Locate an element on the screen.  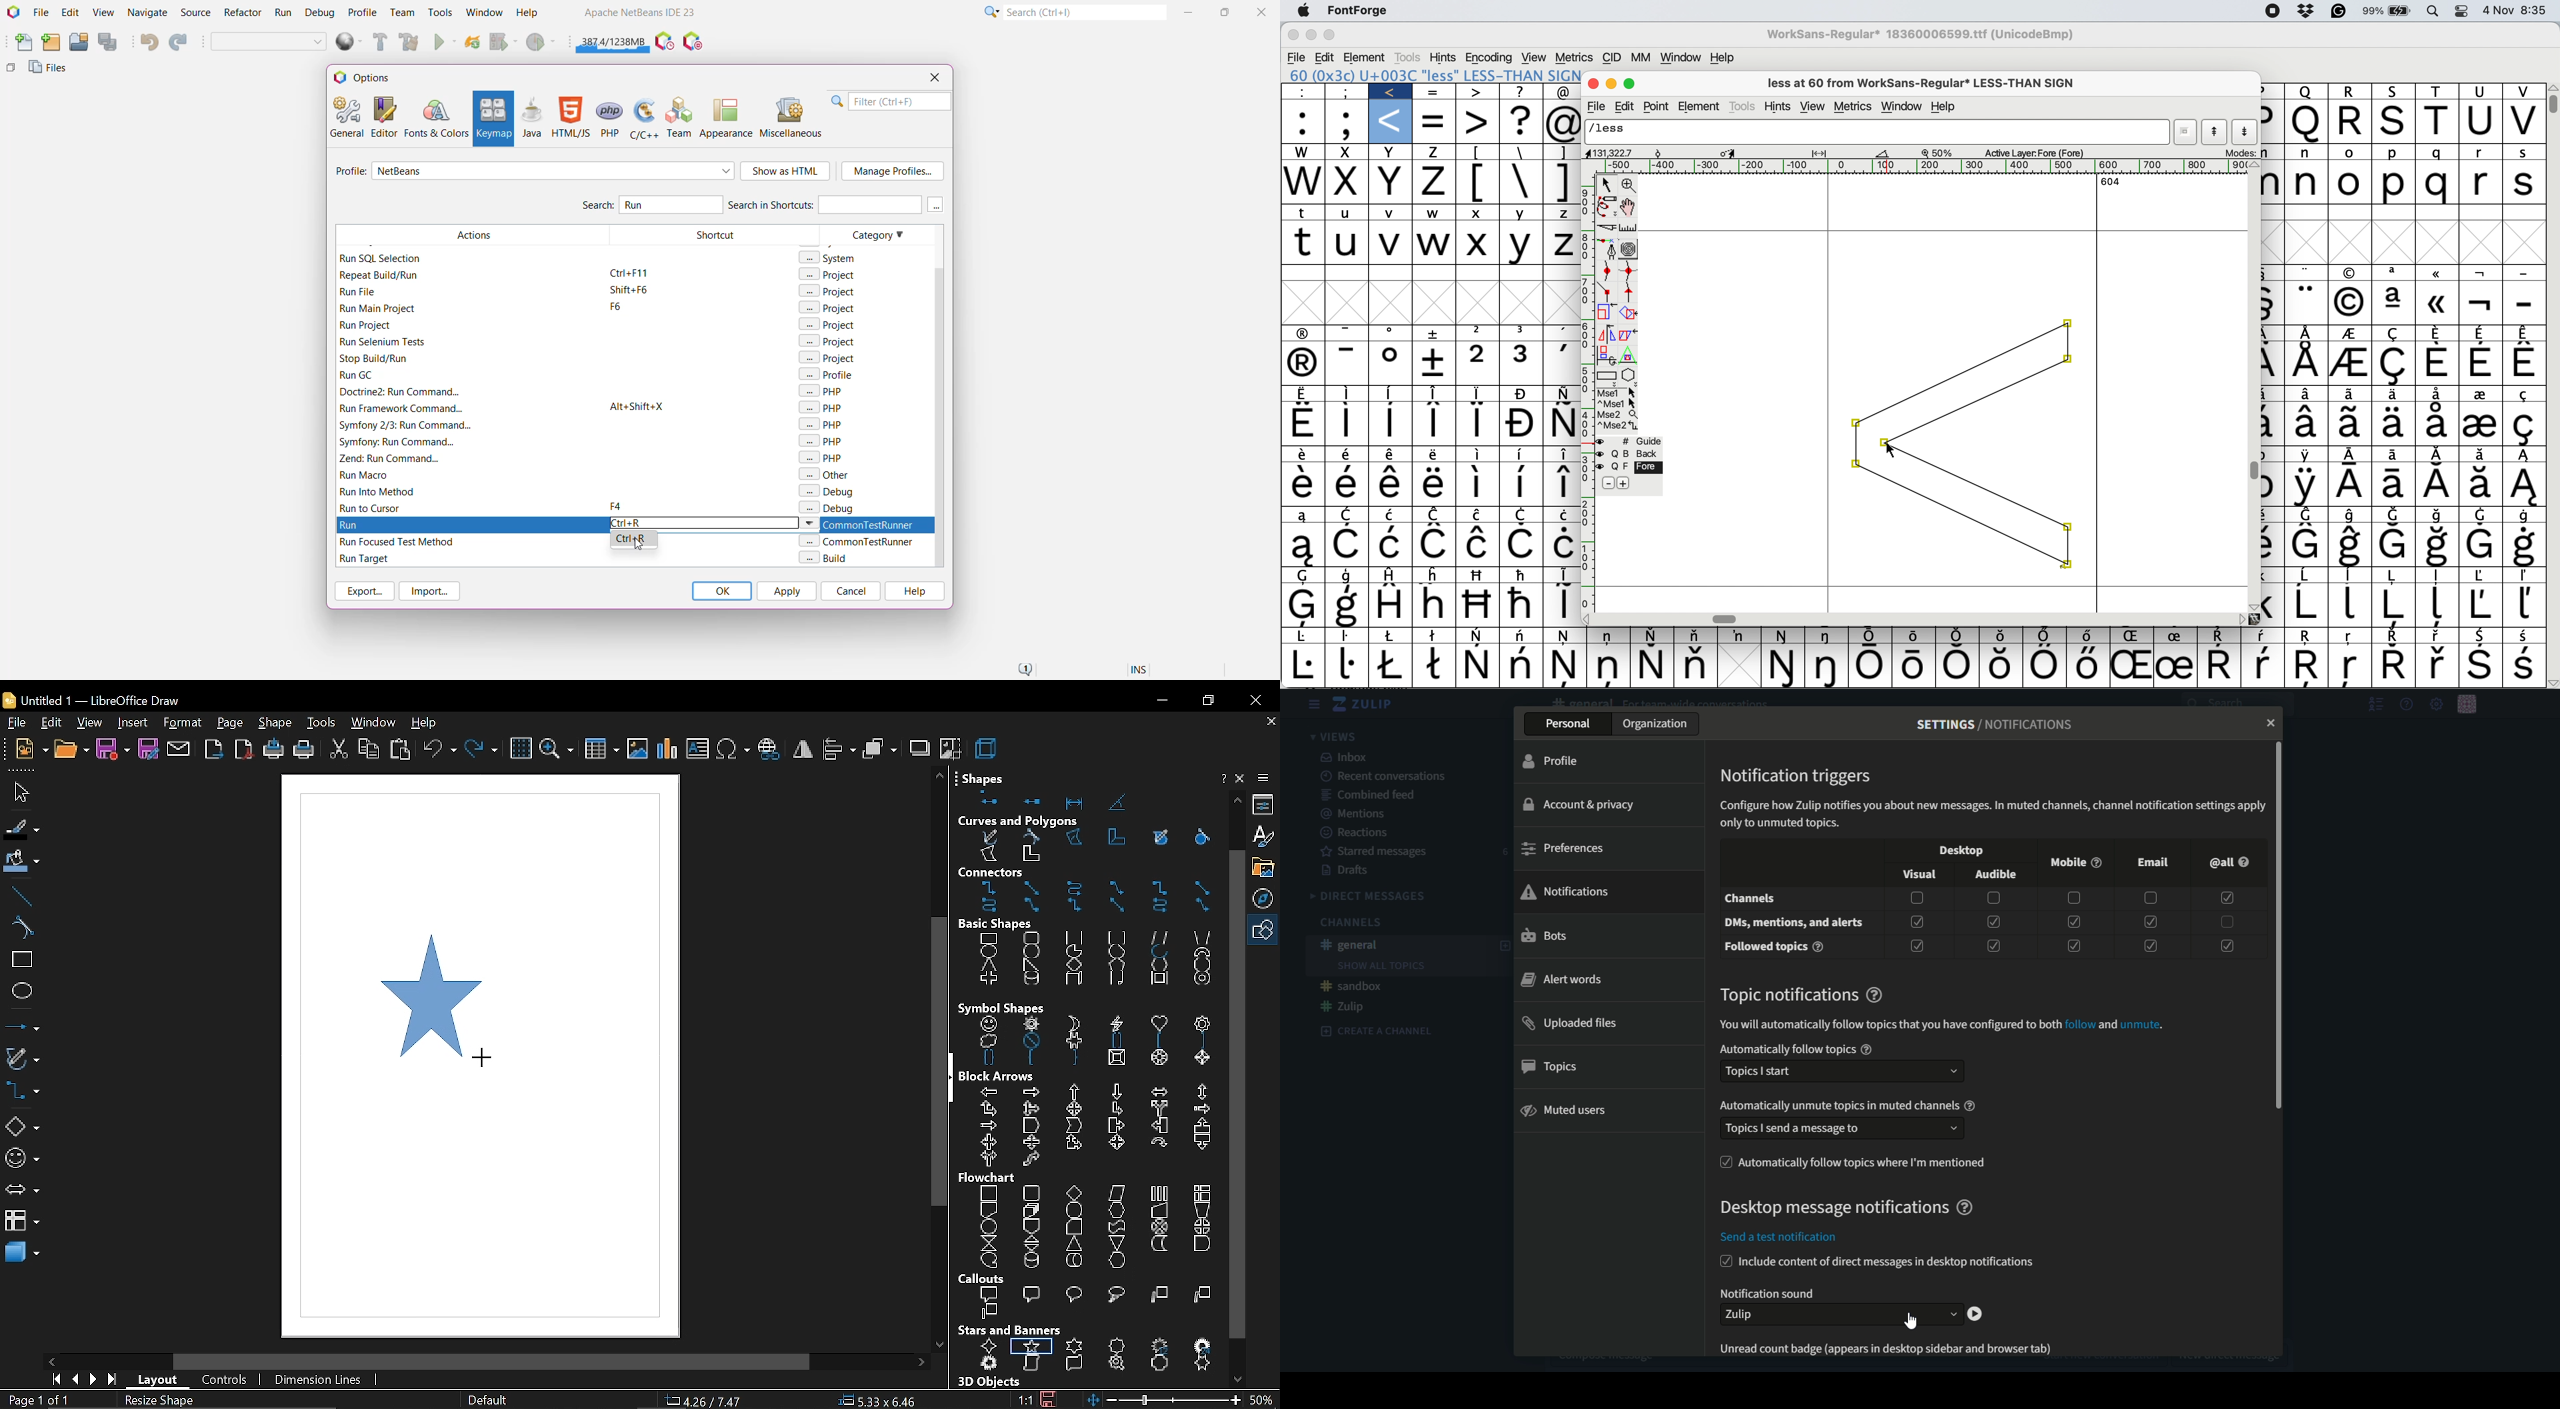
Symbol is located at coordinates (1436, 668).